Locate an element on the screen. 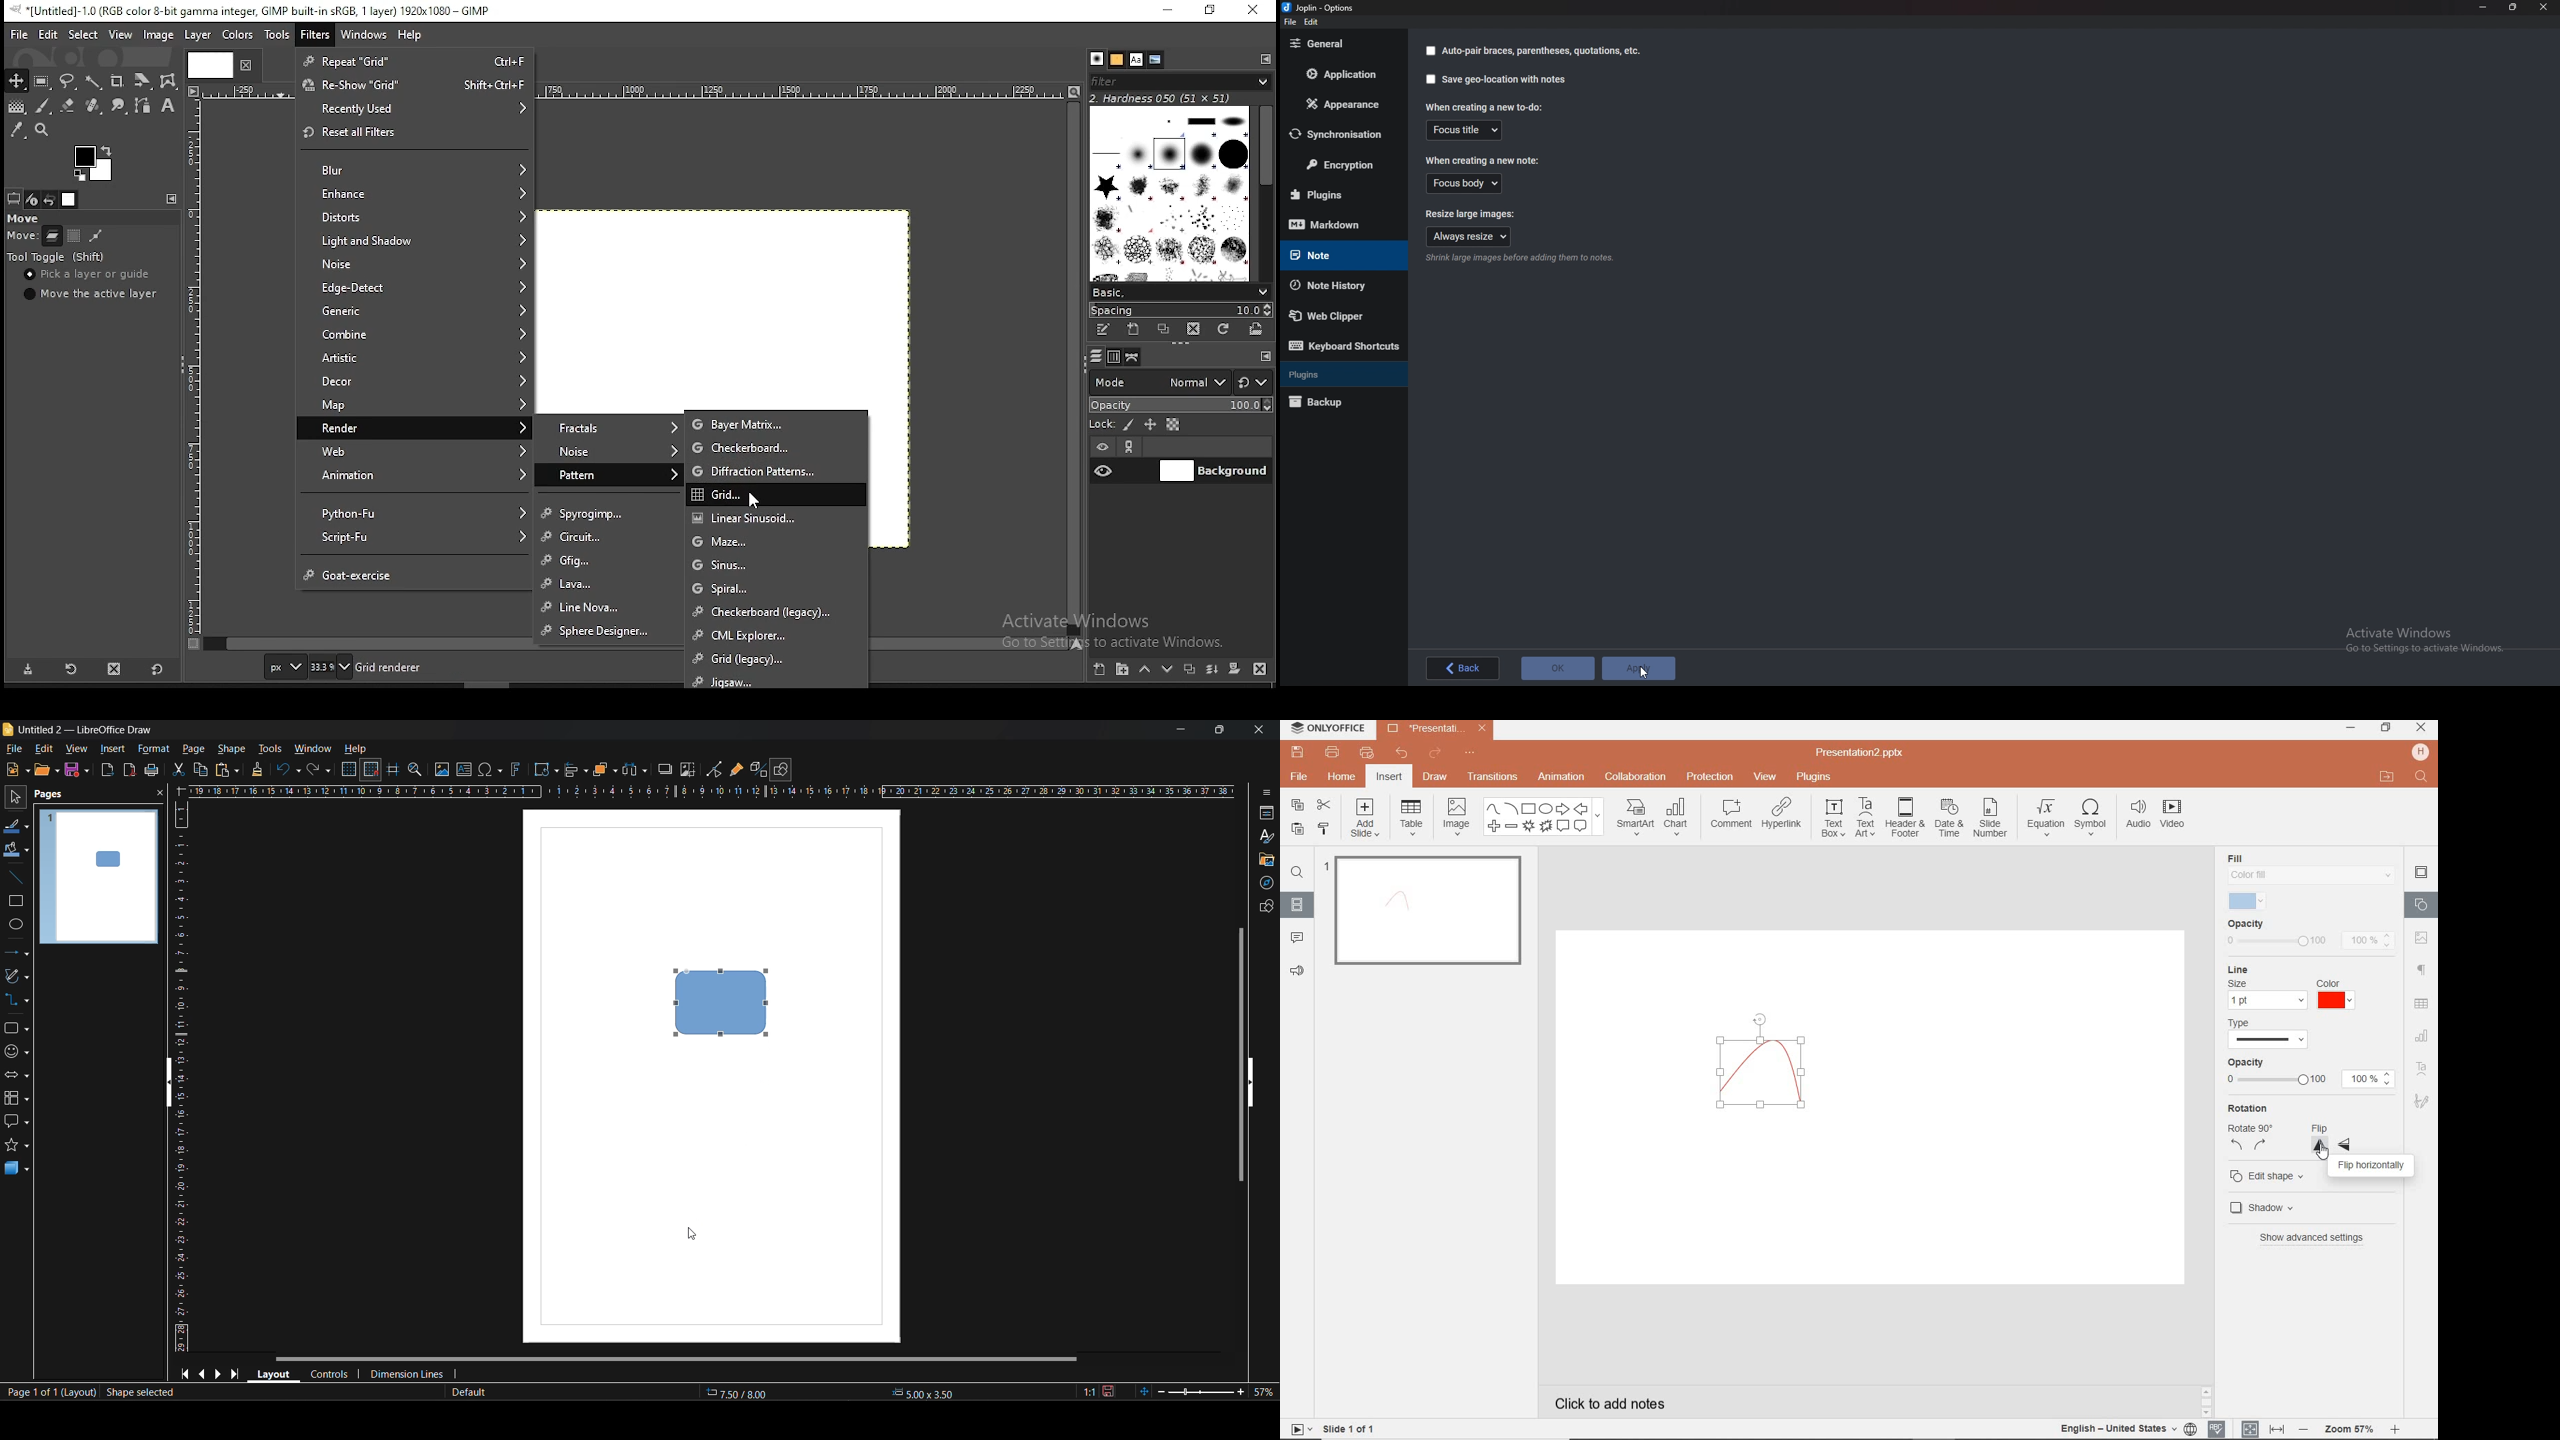  open is located at coordinates (47, 771).